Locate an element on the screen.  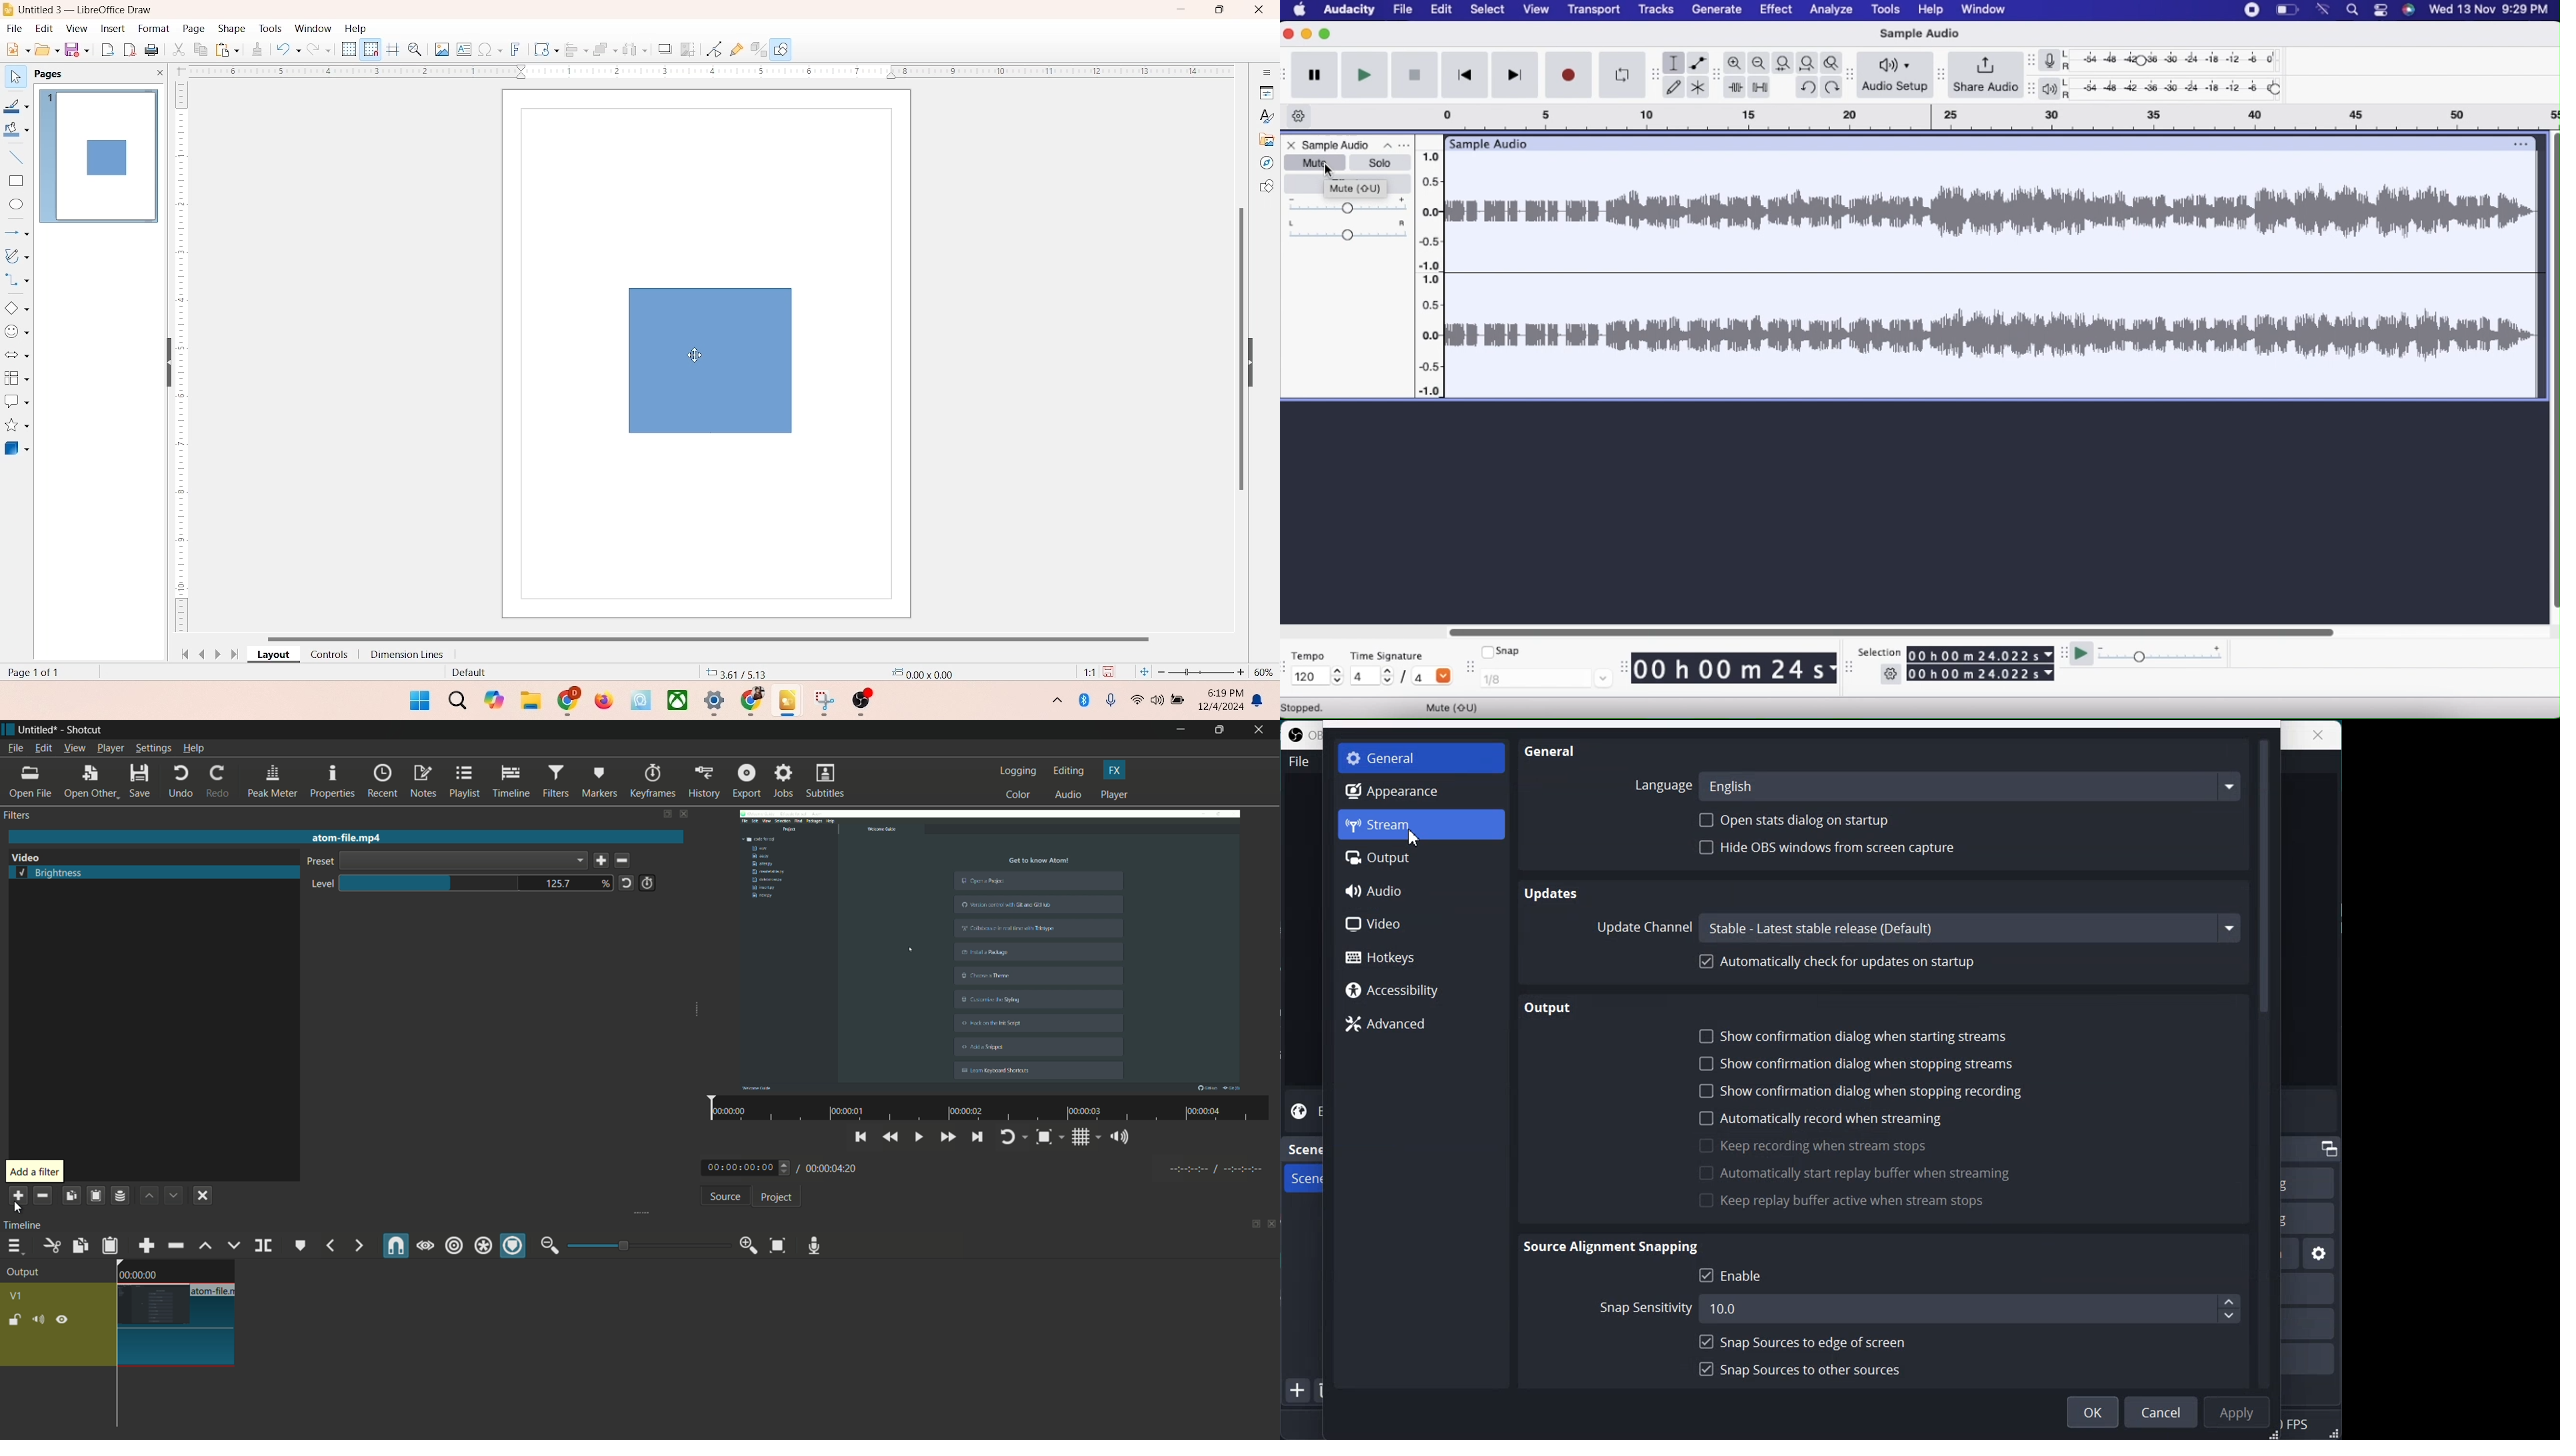
close filter pane is located at coordinates (685, 815).